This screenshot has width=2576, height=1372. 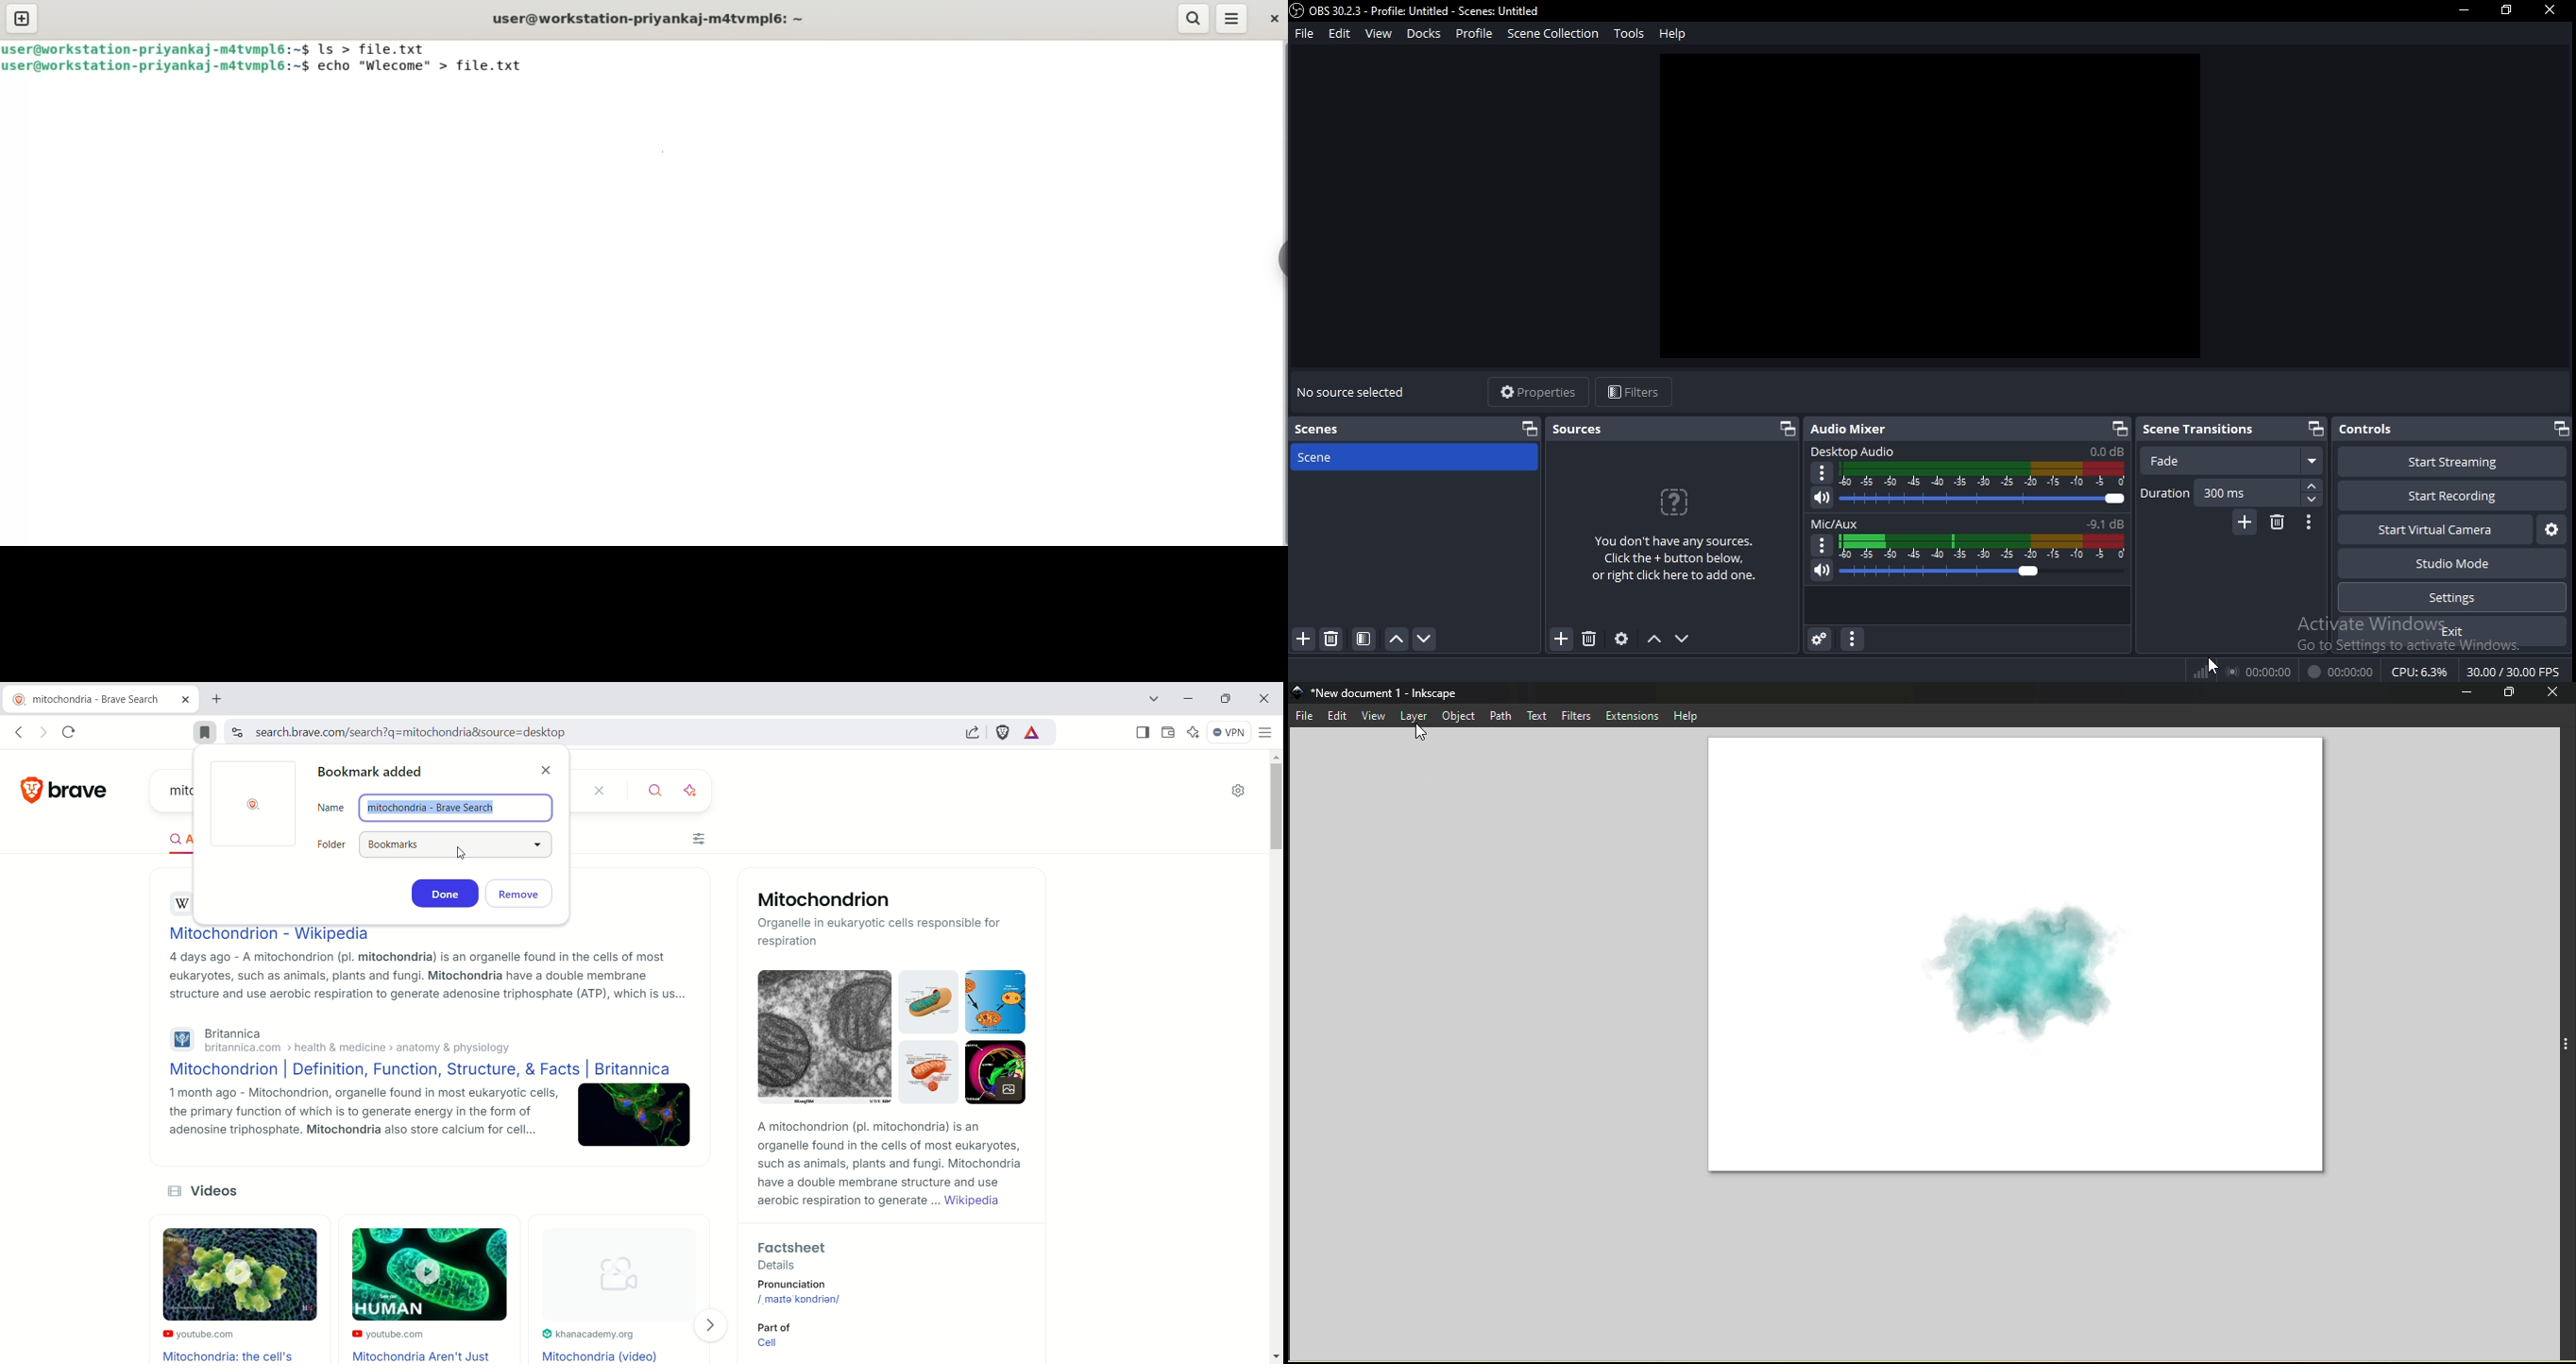 I want to click on start streaming, so click(x=2442, y=460).